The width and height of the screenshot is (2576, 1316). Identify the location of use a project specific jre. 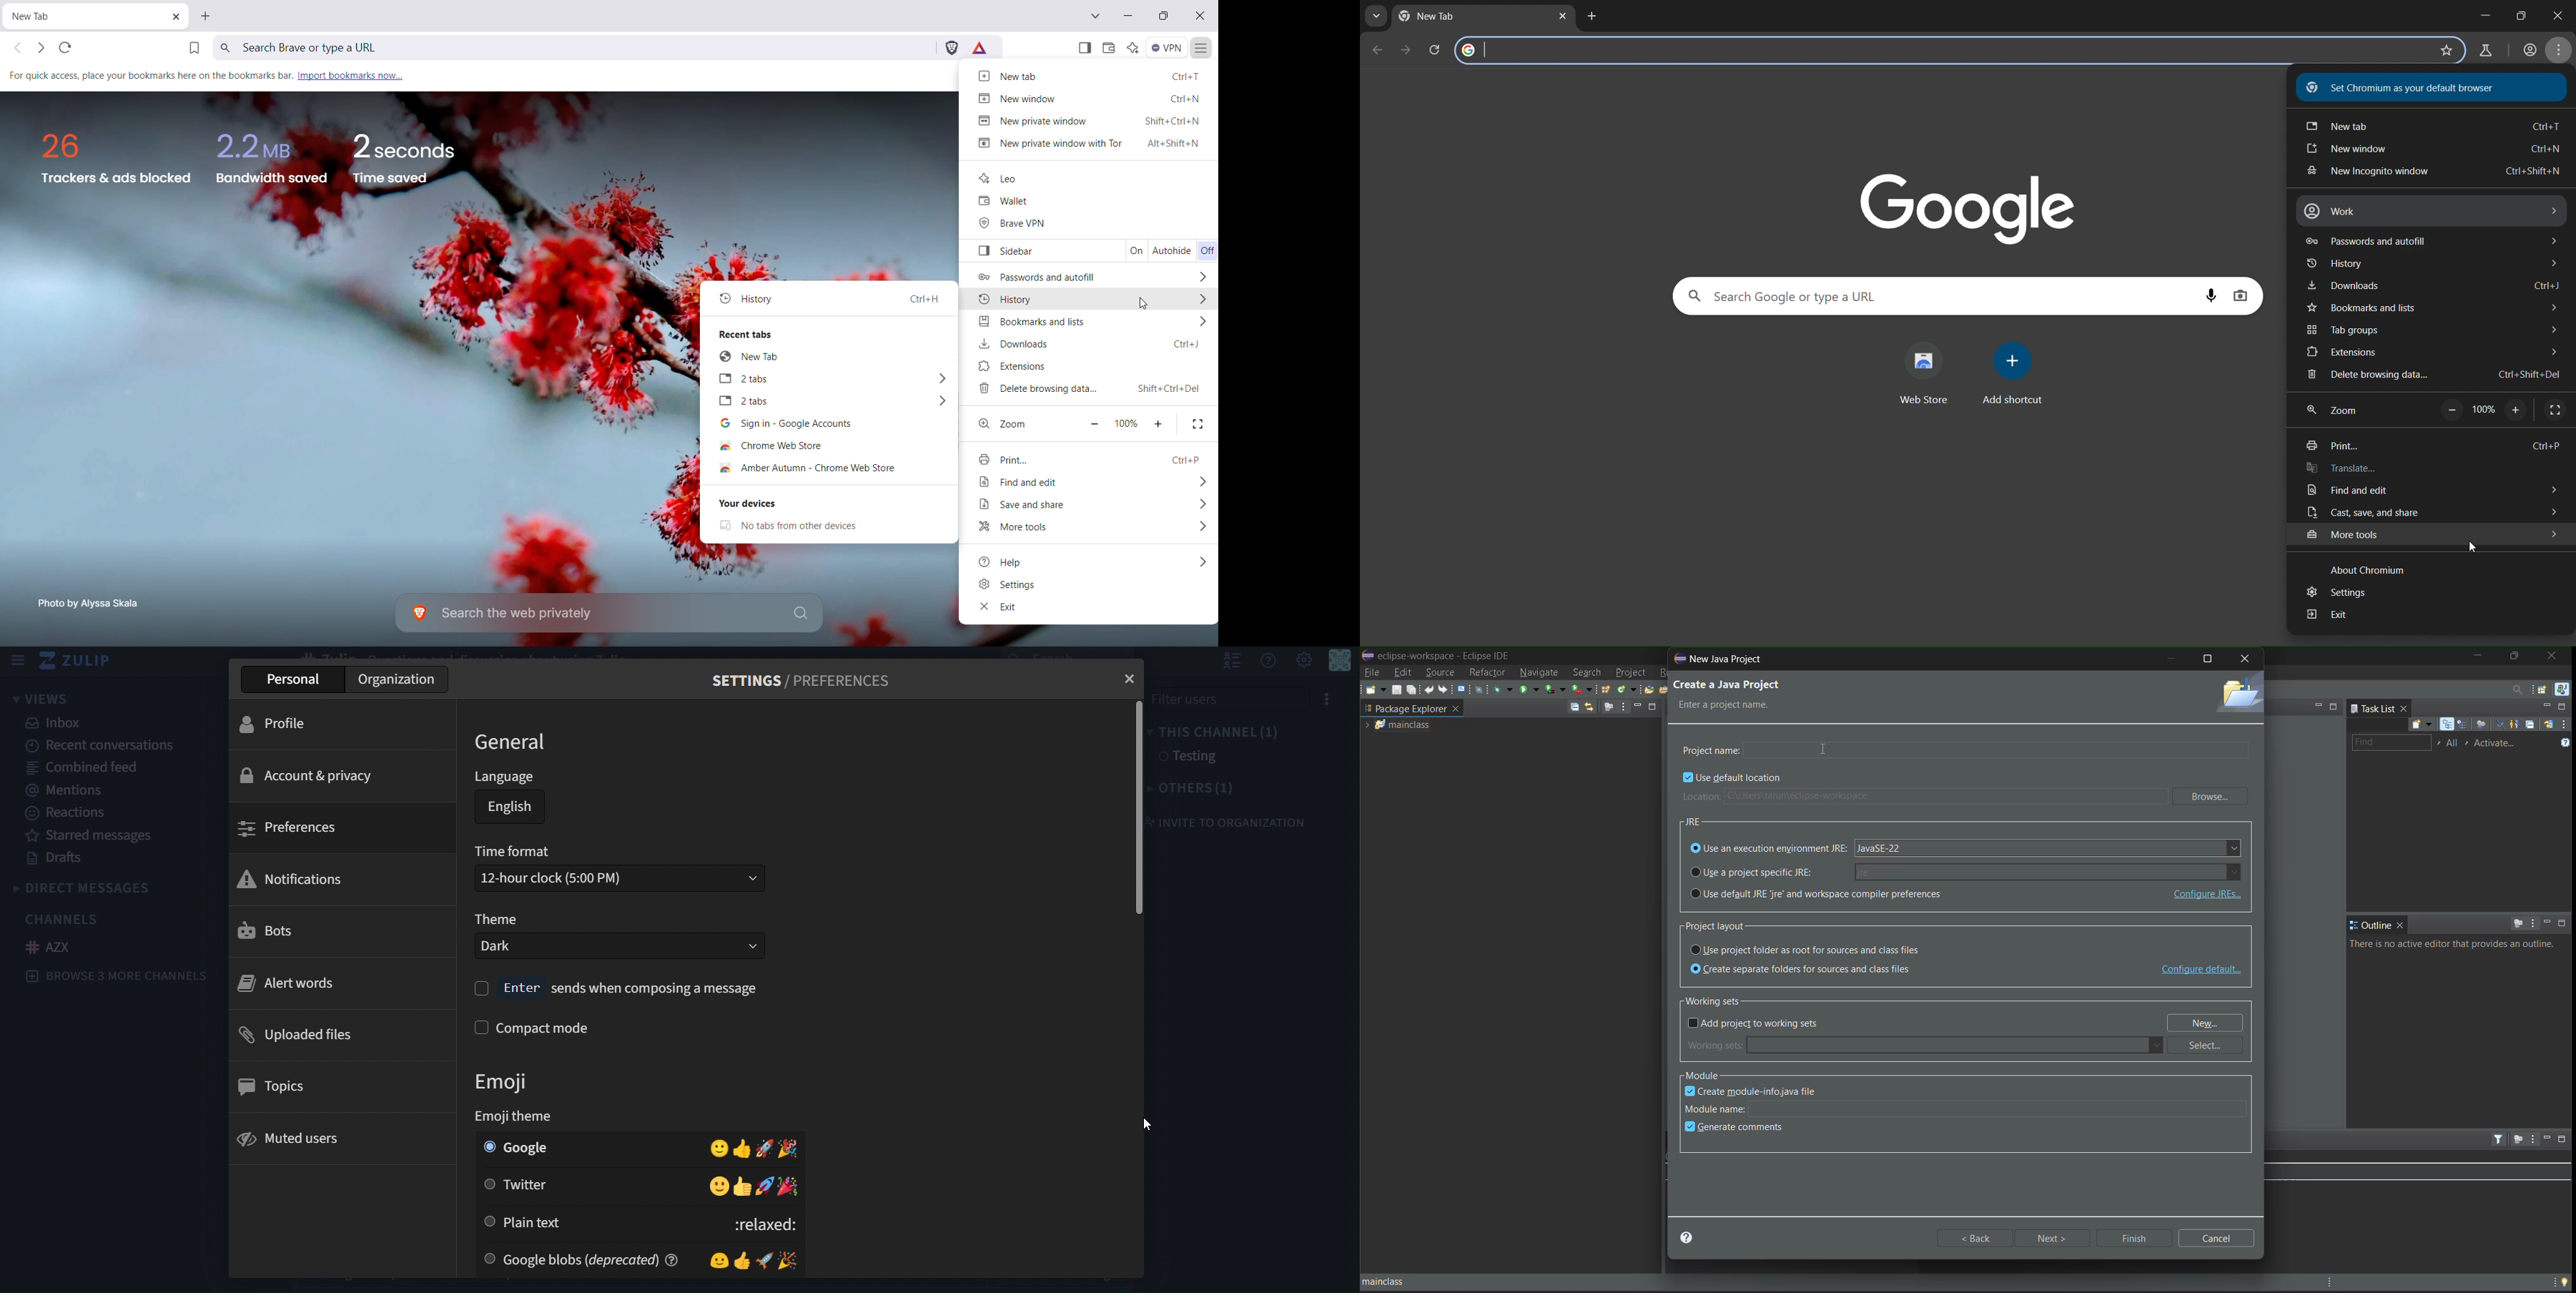
(1966, 871).